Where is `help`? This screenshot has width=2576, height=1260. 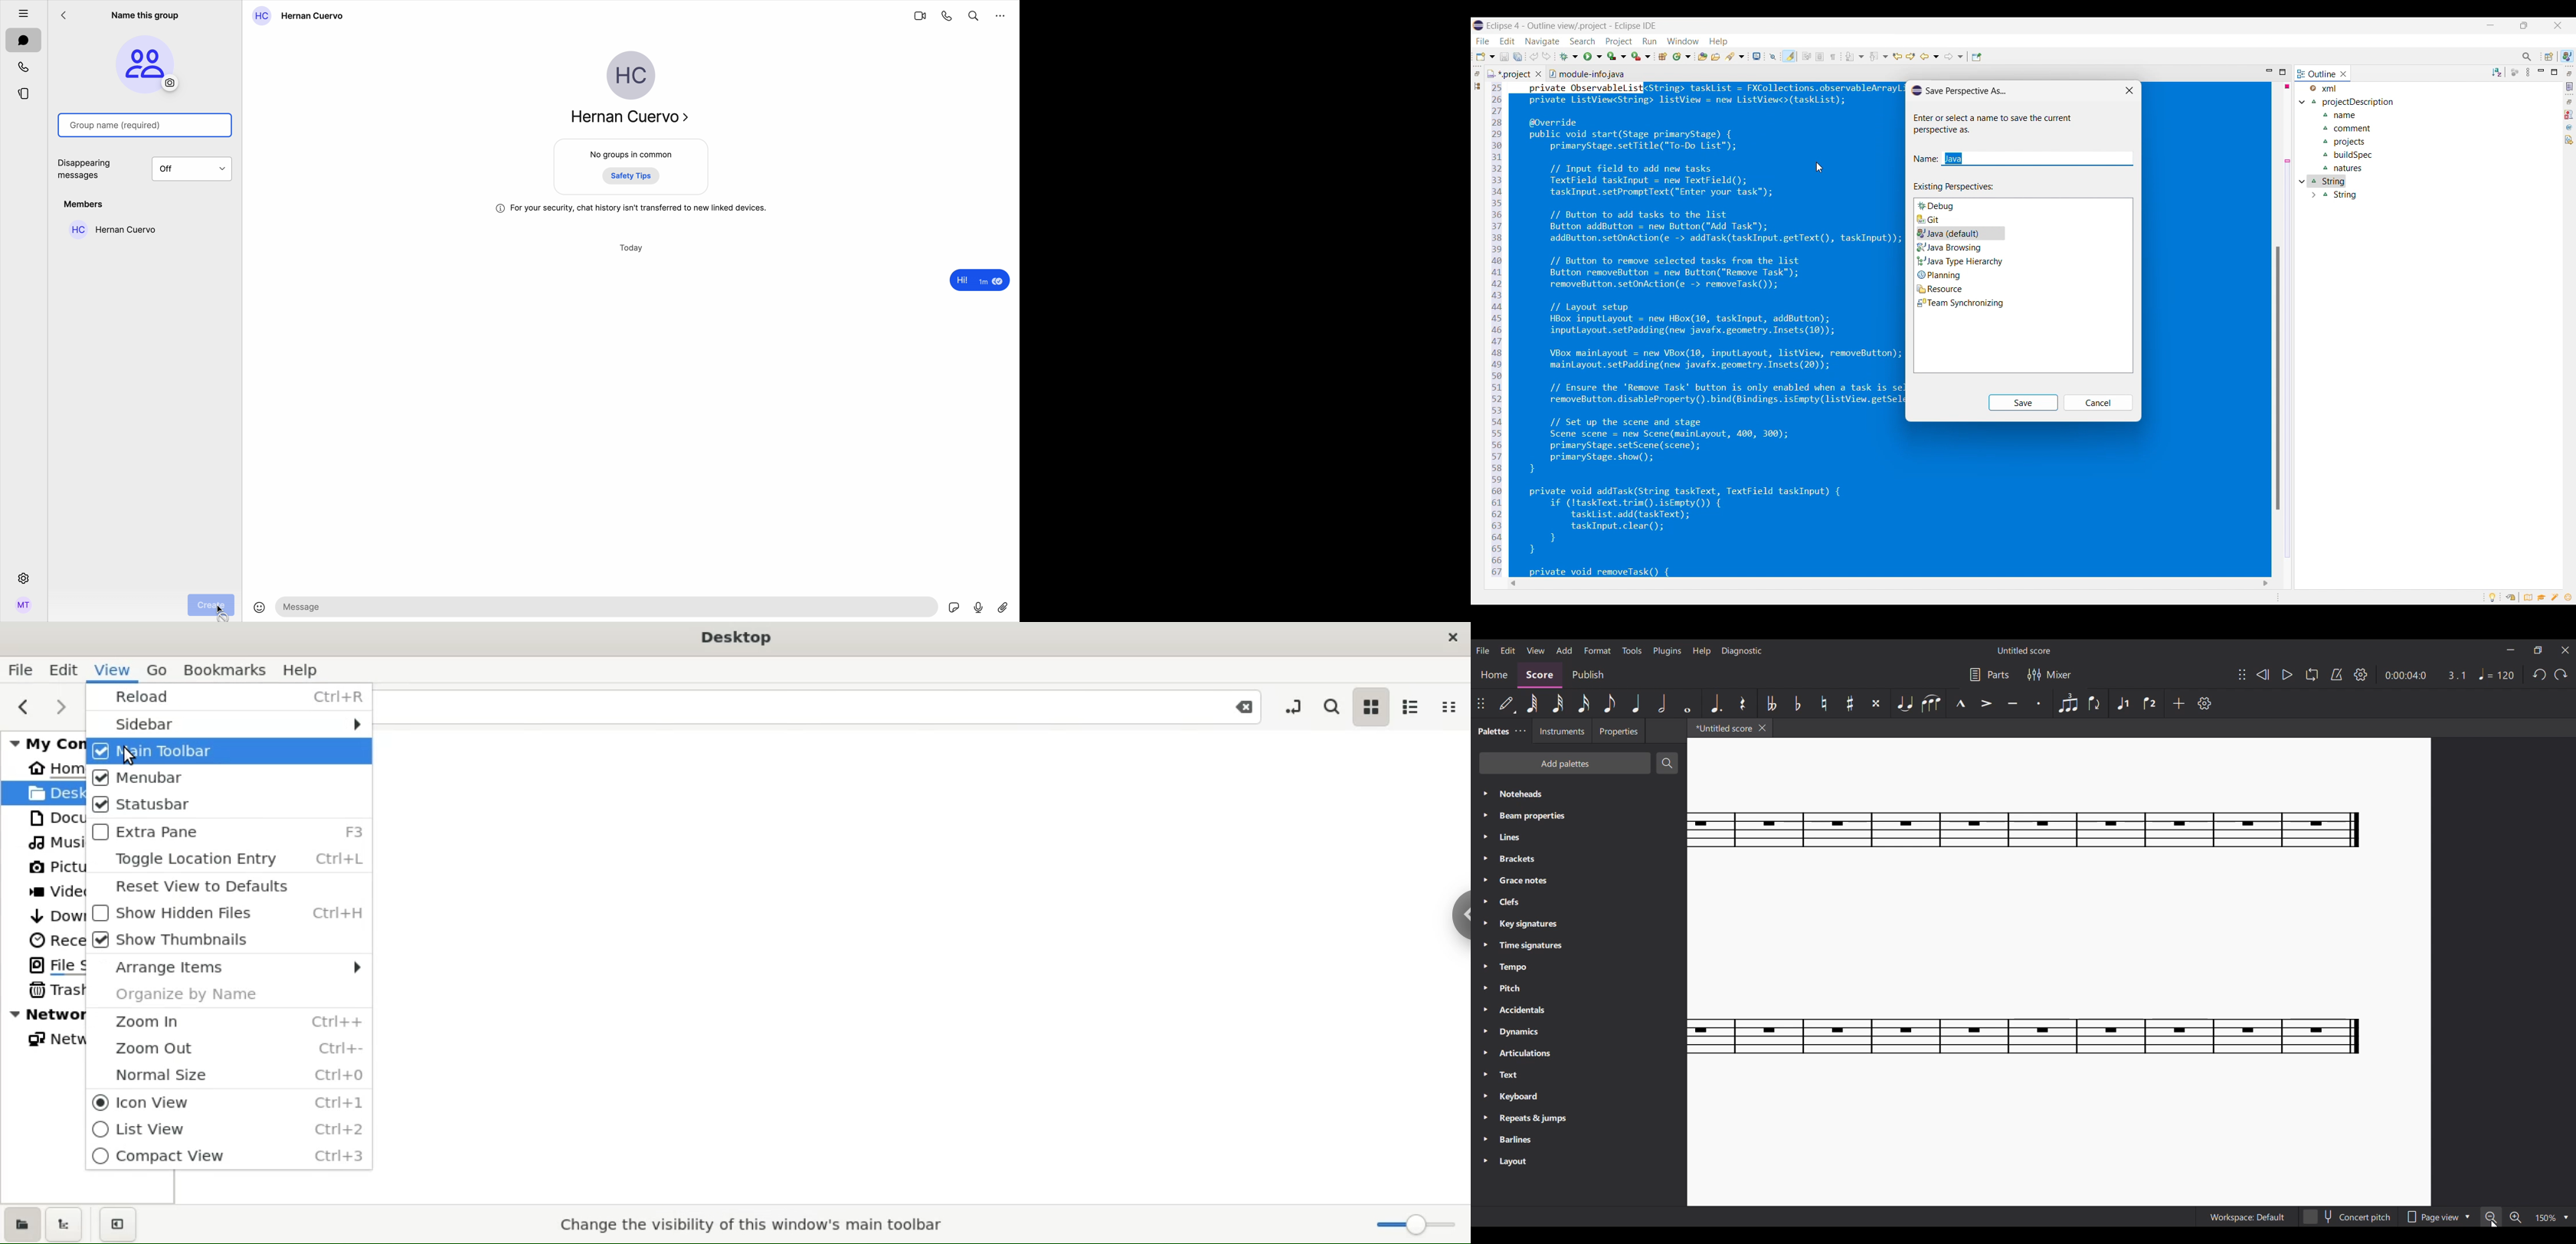 help is located at coordinates (308, 670).